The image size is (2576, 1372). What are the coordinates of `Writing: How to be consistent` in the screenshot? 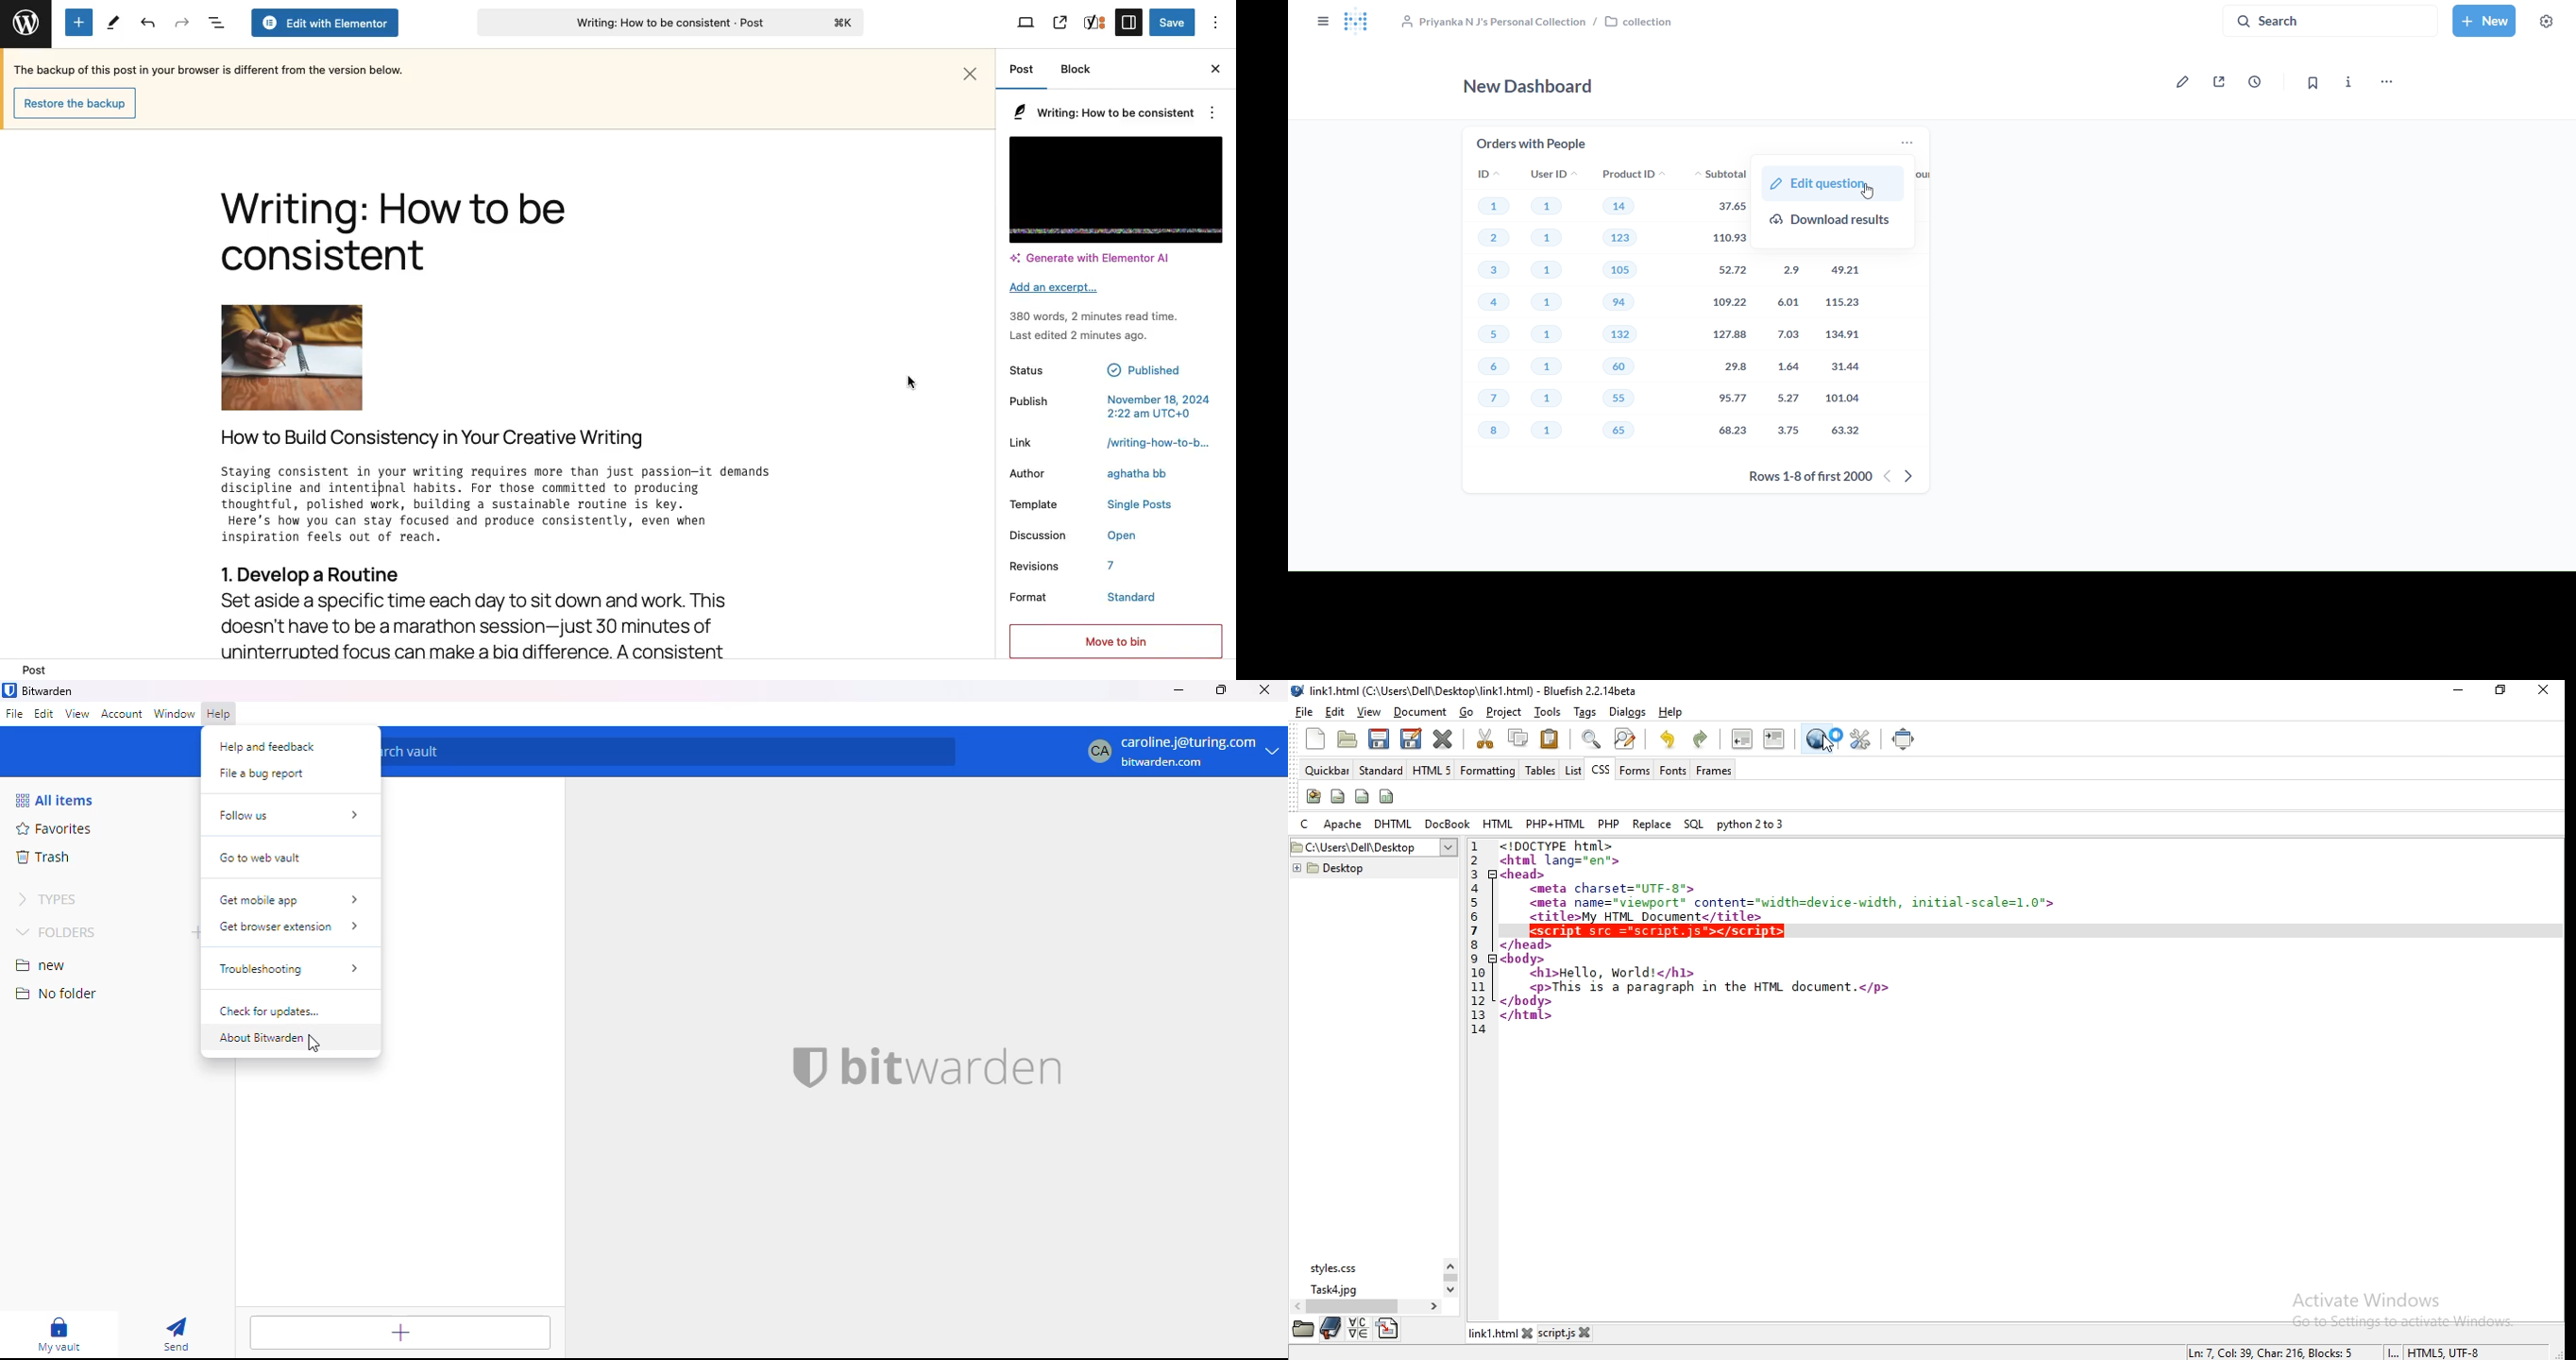 It's located at (669, 25).